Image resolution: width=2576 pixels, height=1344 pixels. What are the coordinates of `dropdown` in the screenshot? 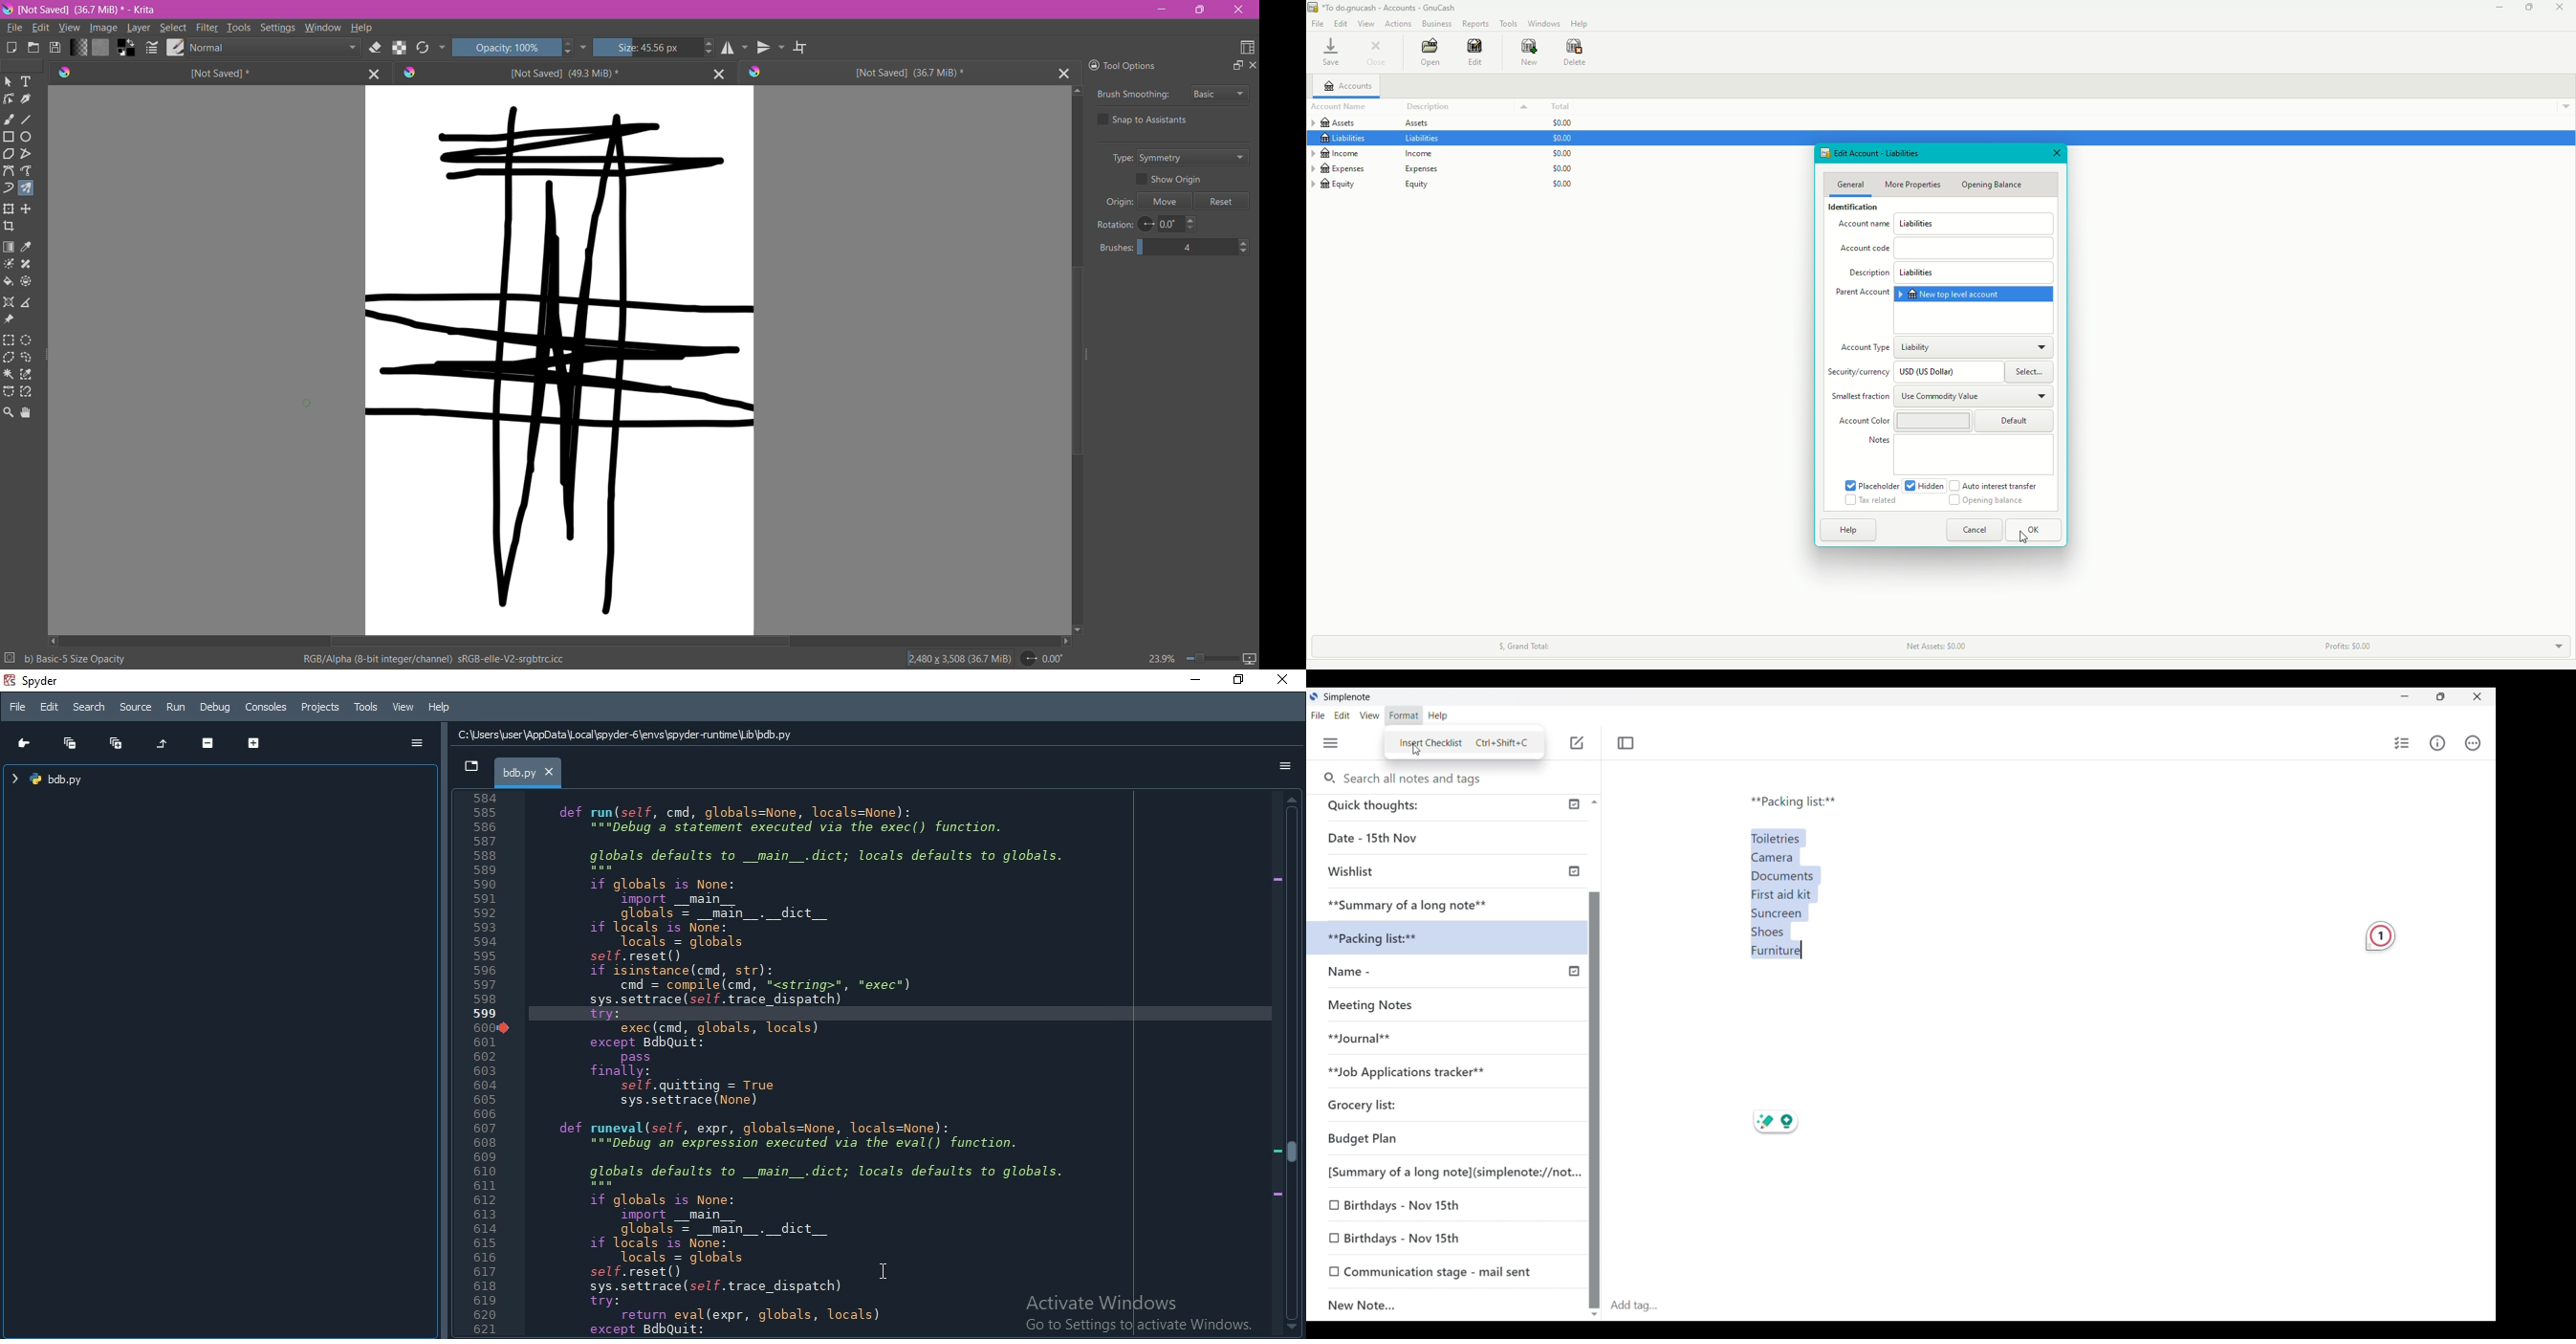 It's located at (472, 767).